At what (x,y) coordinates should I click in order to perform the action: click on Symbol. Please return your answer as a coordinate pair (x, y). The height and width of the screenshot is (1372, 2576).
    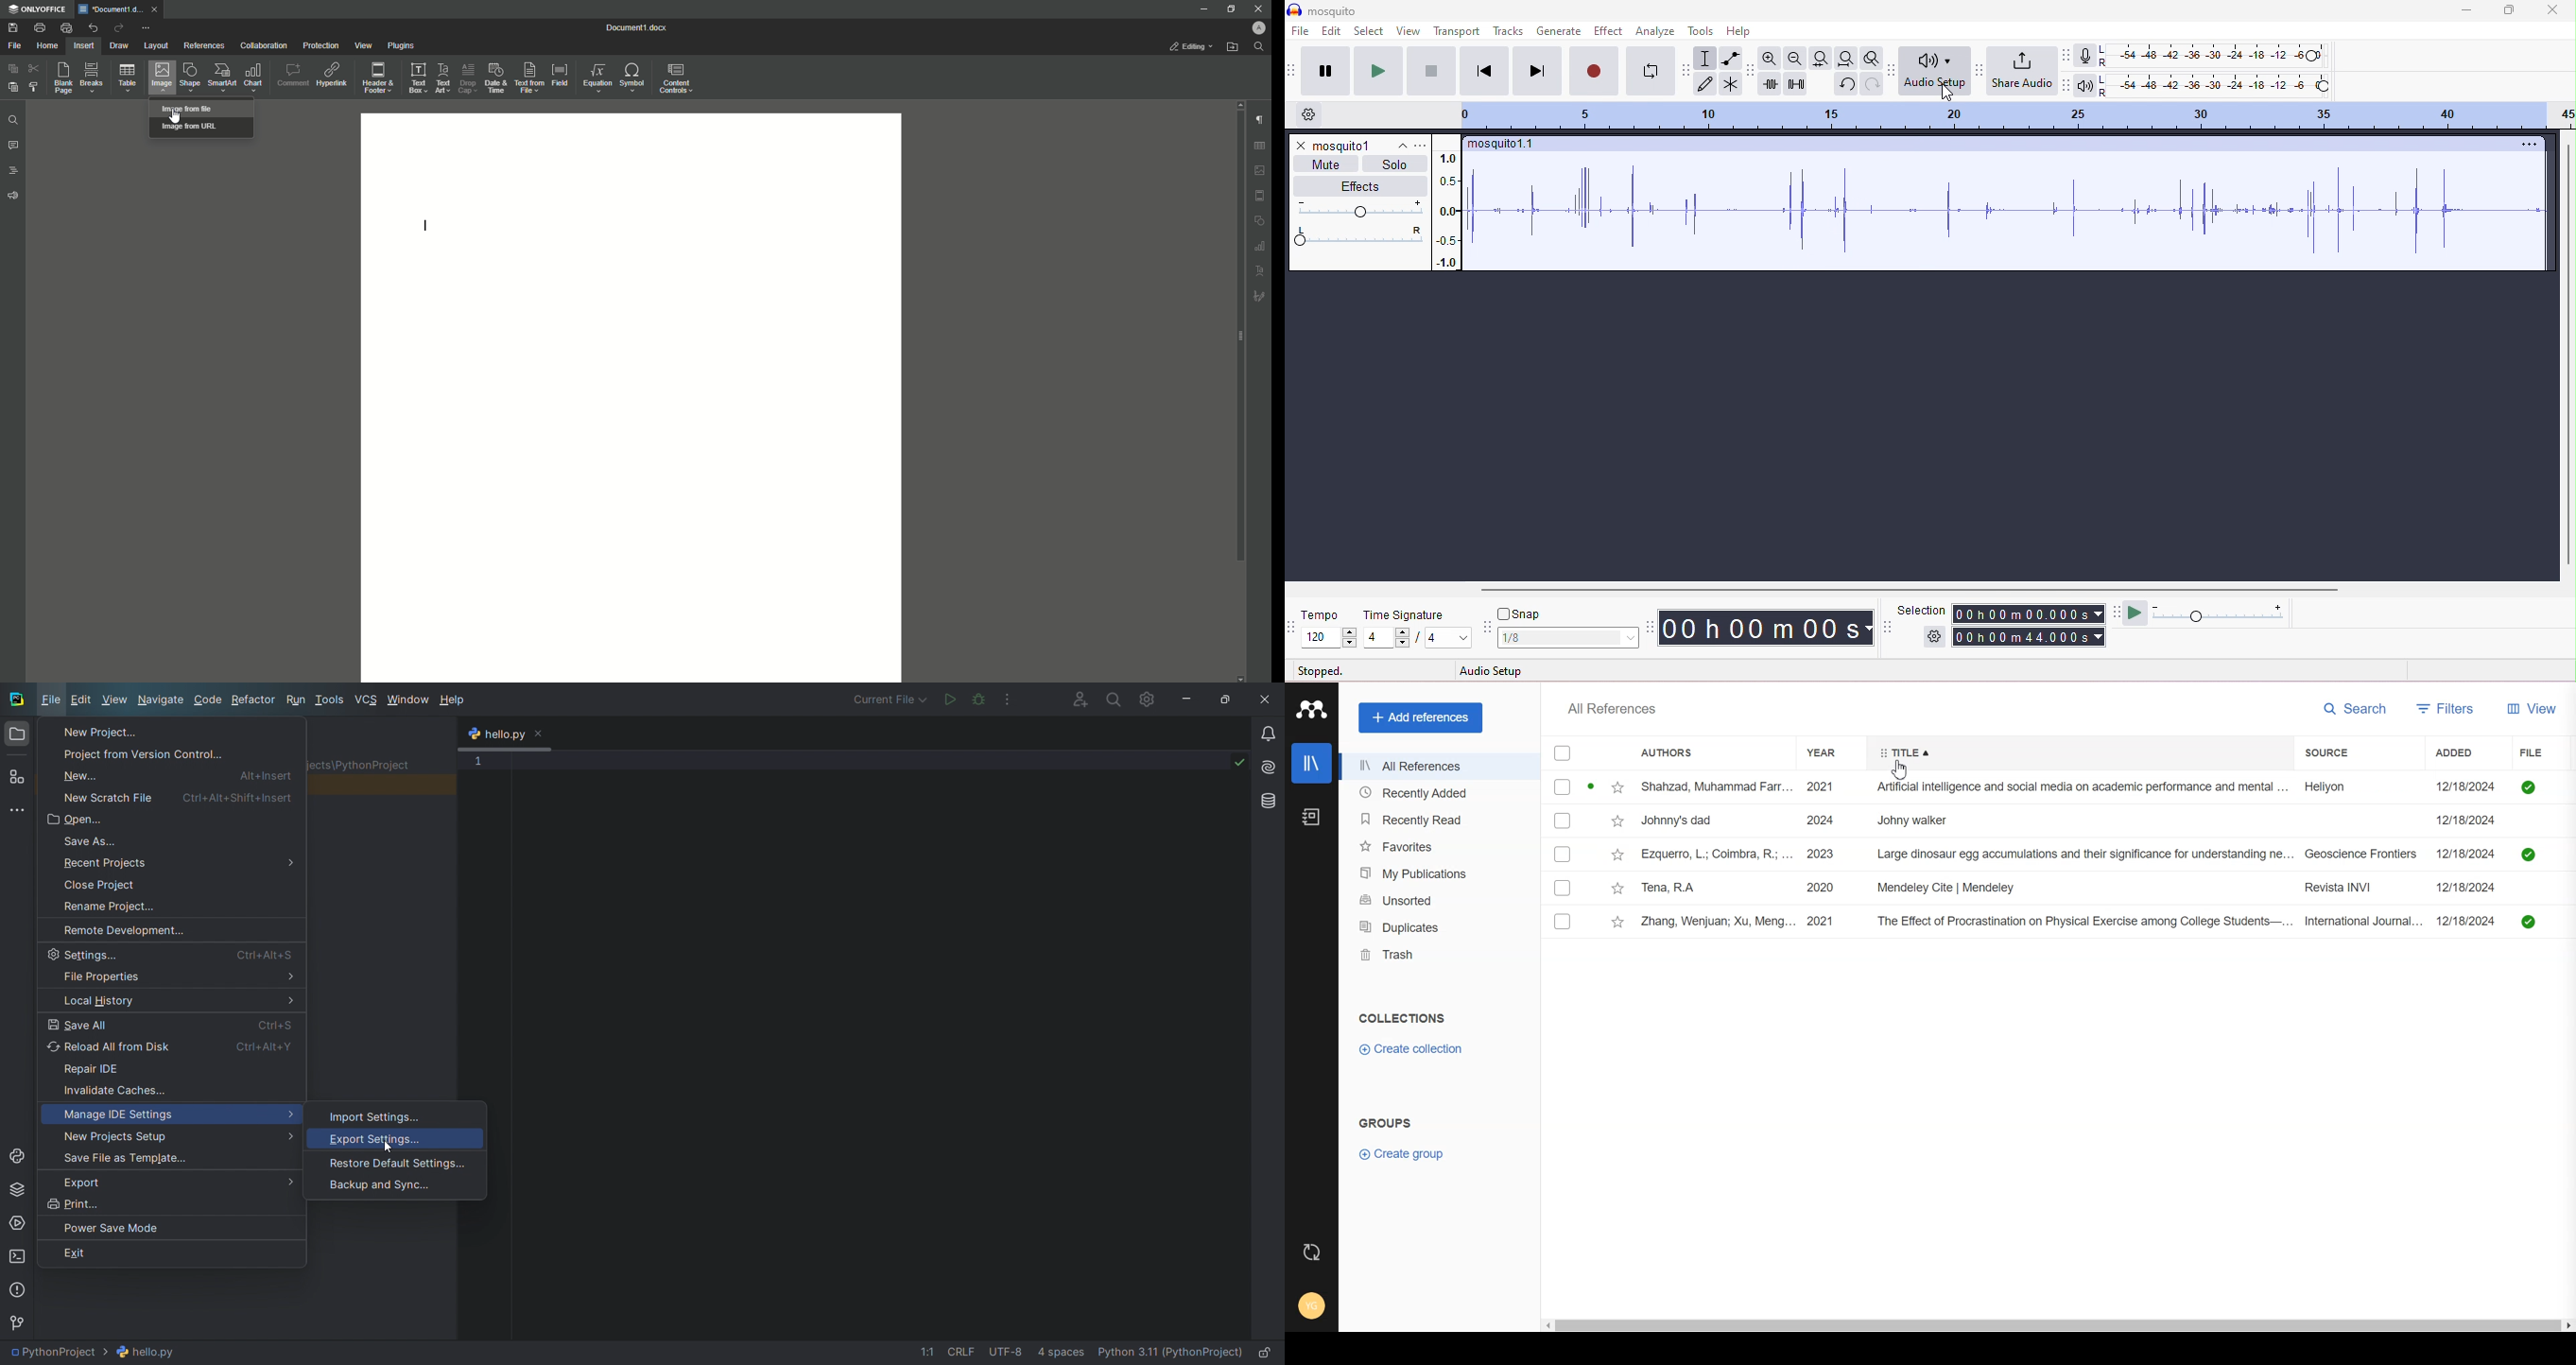
    Looking at the image, I should click on (632, 78).